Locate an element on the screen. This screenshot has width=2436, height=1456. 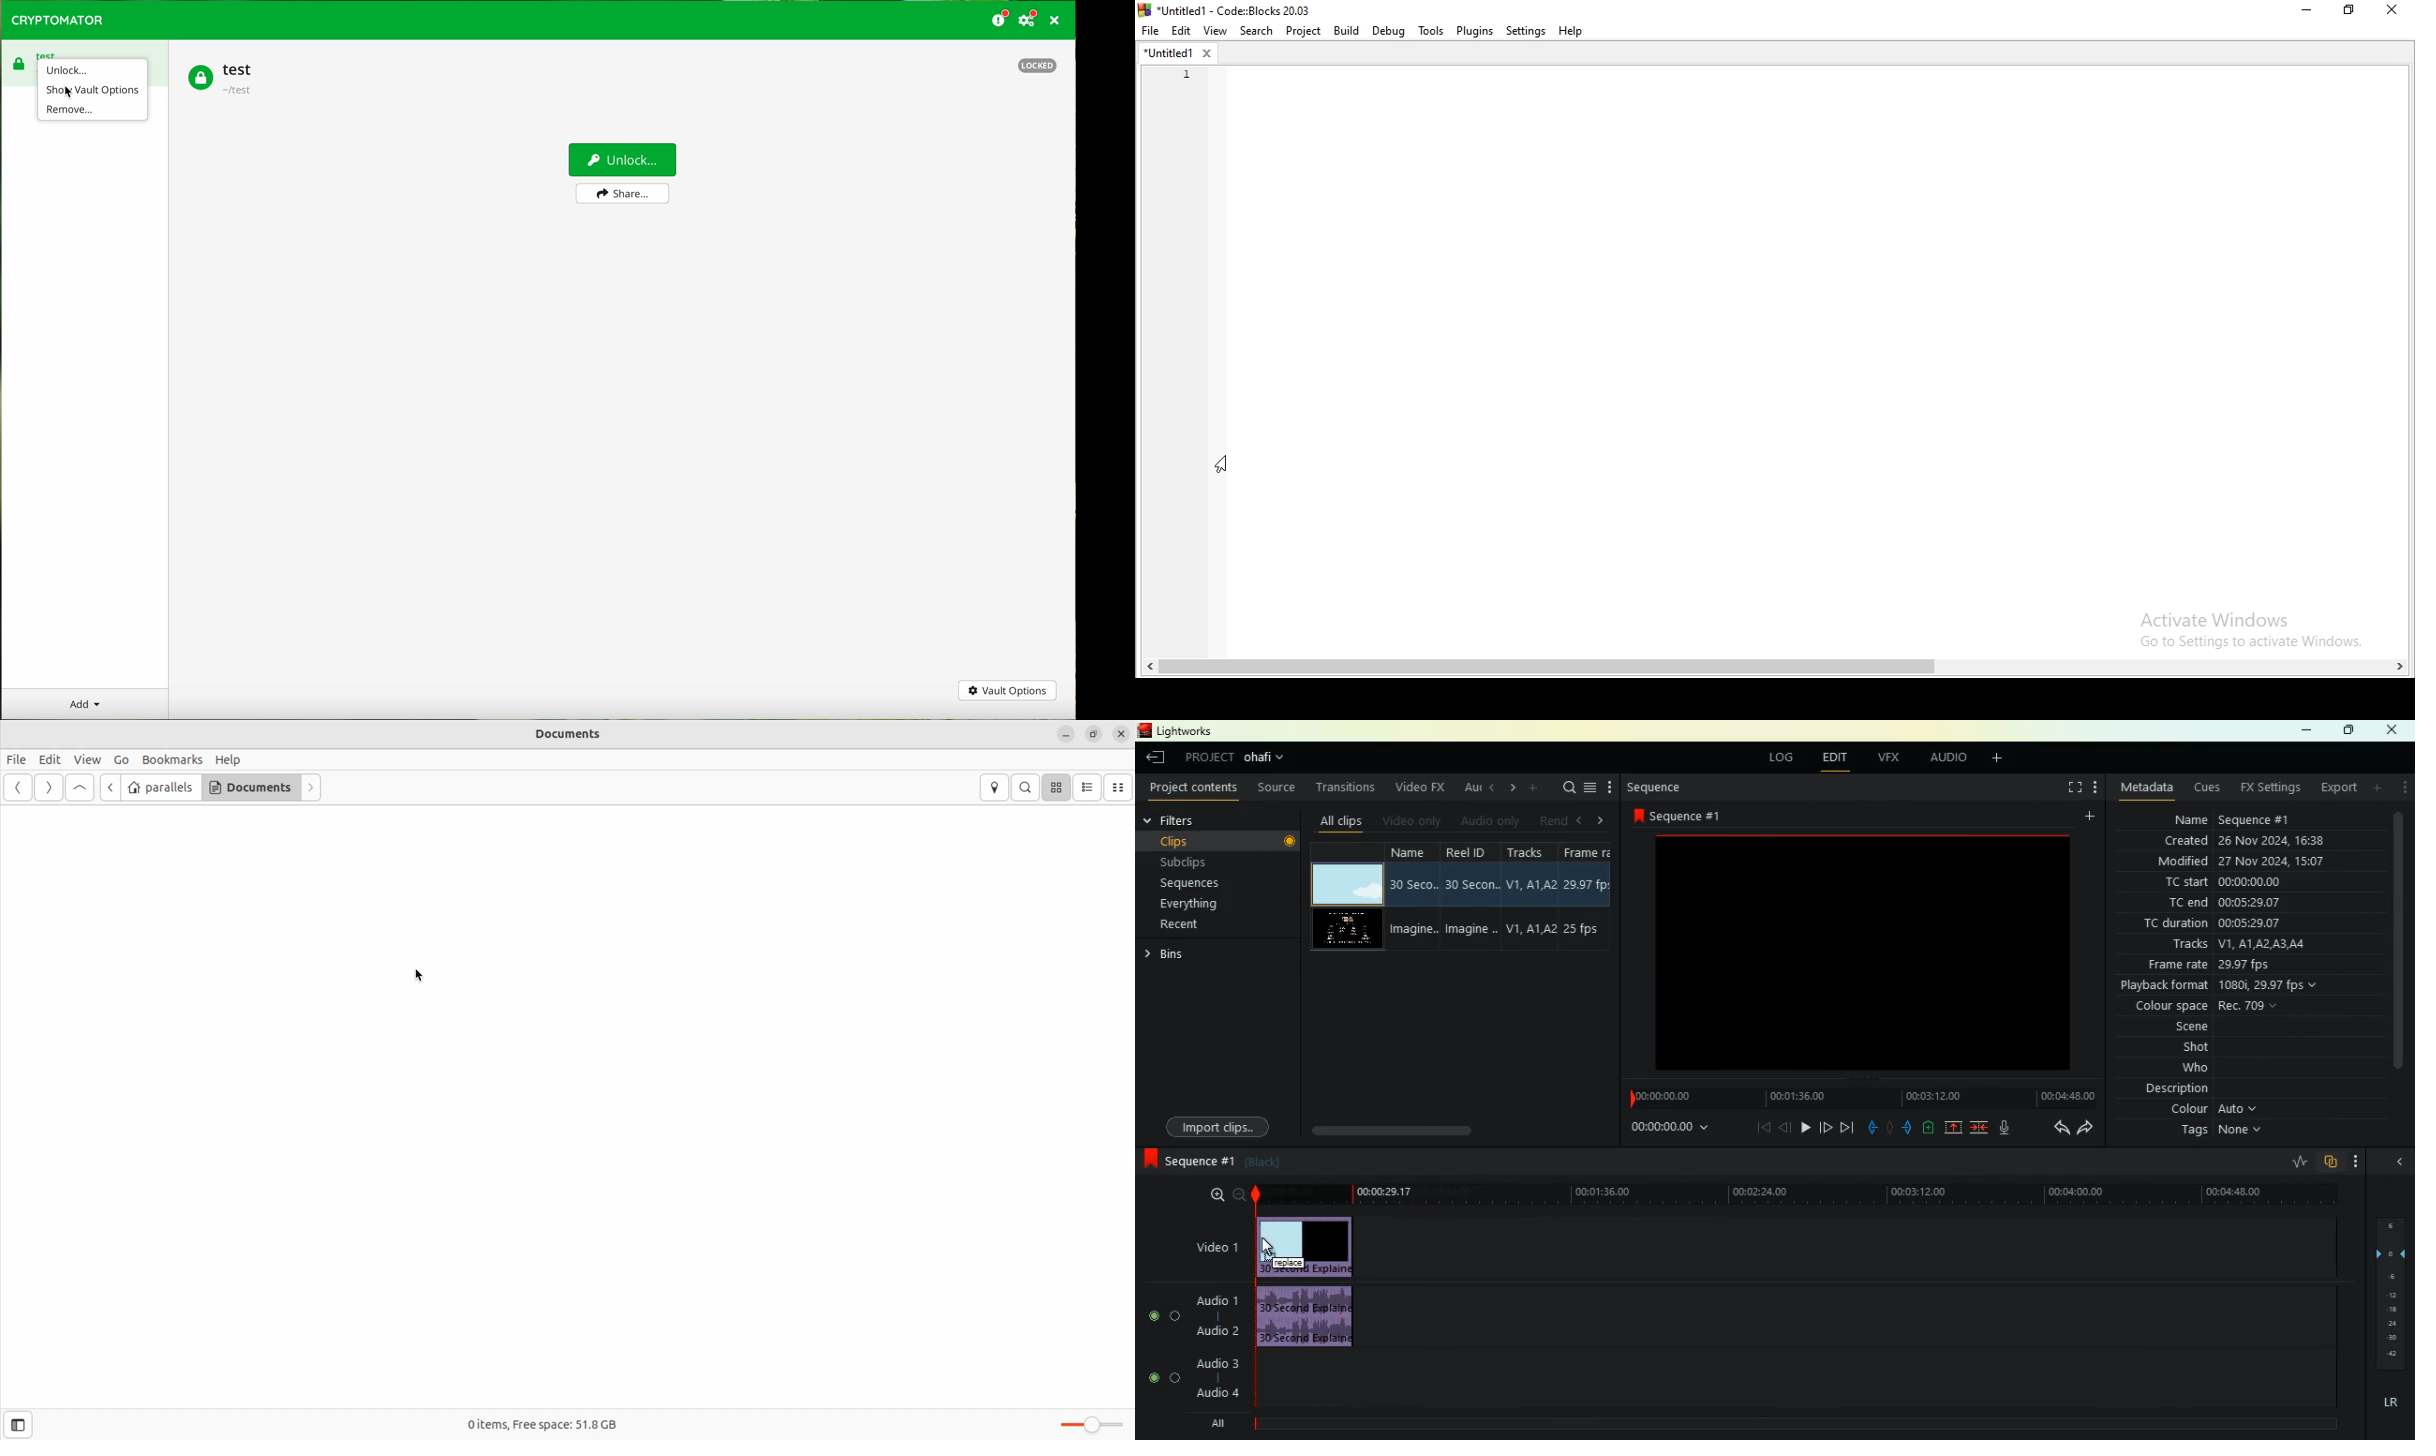
untitled is located at coordinates (1176, 52).